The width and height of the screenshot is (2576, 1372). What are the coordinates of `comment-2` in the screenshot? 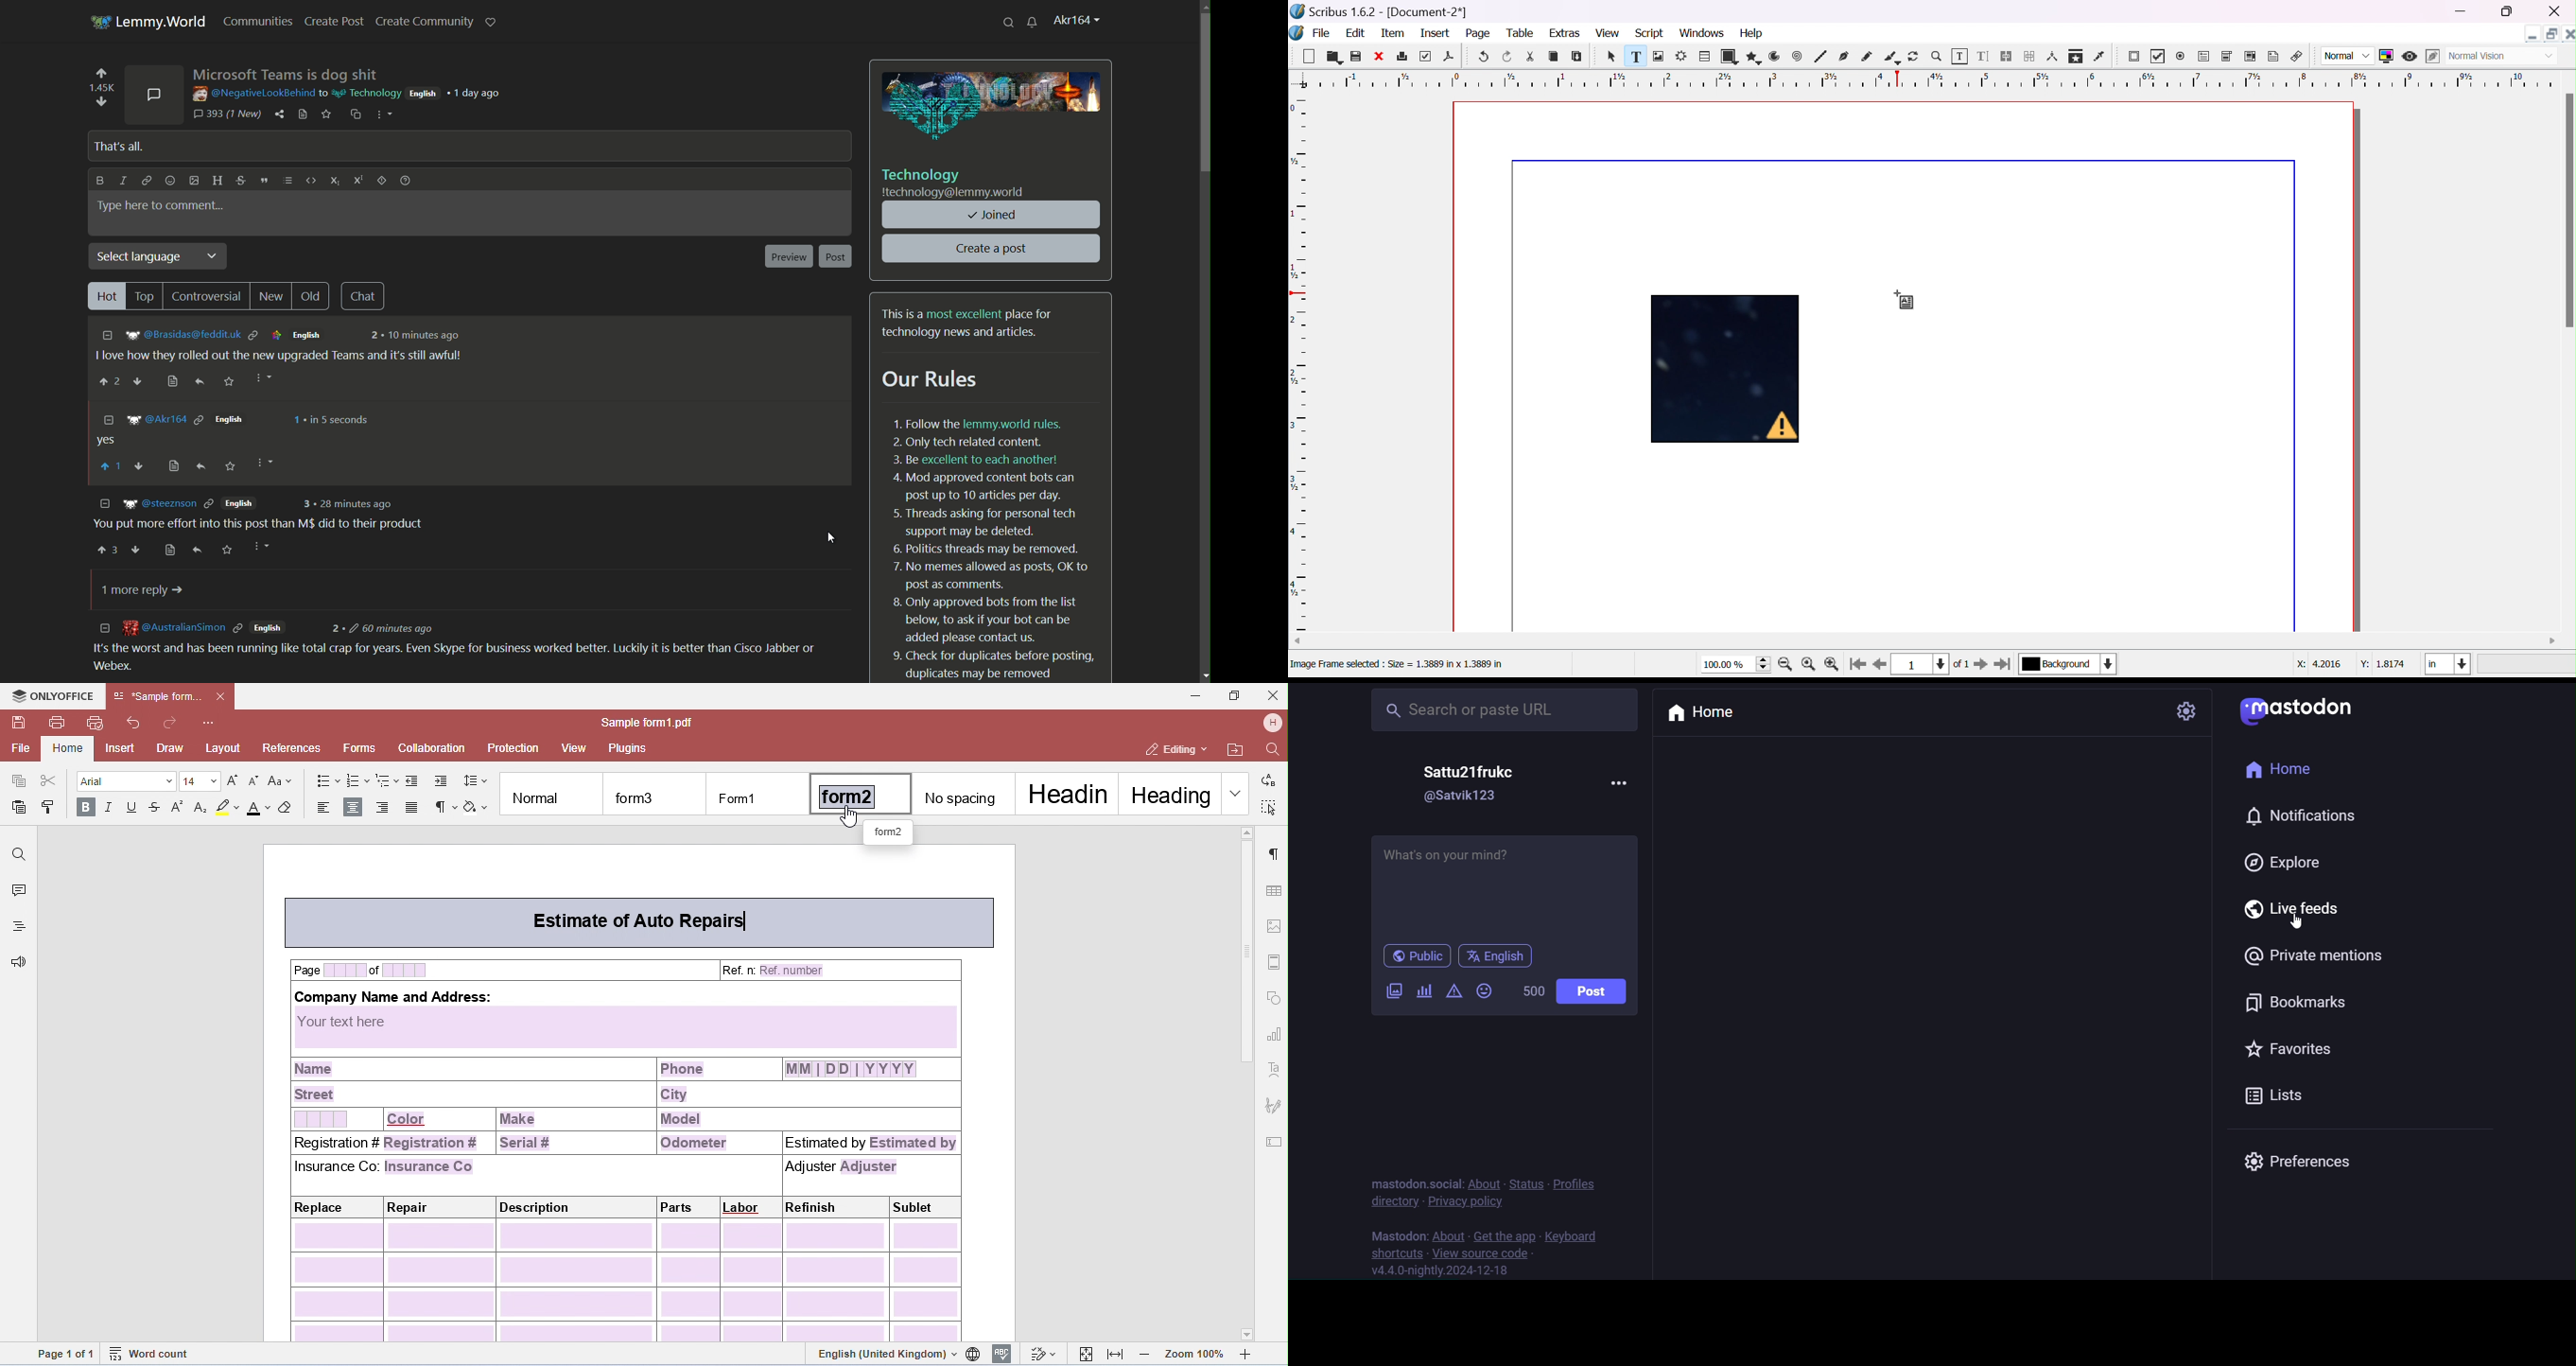 It's located at (261, 511).